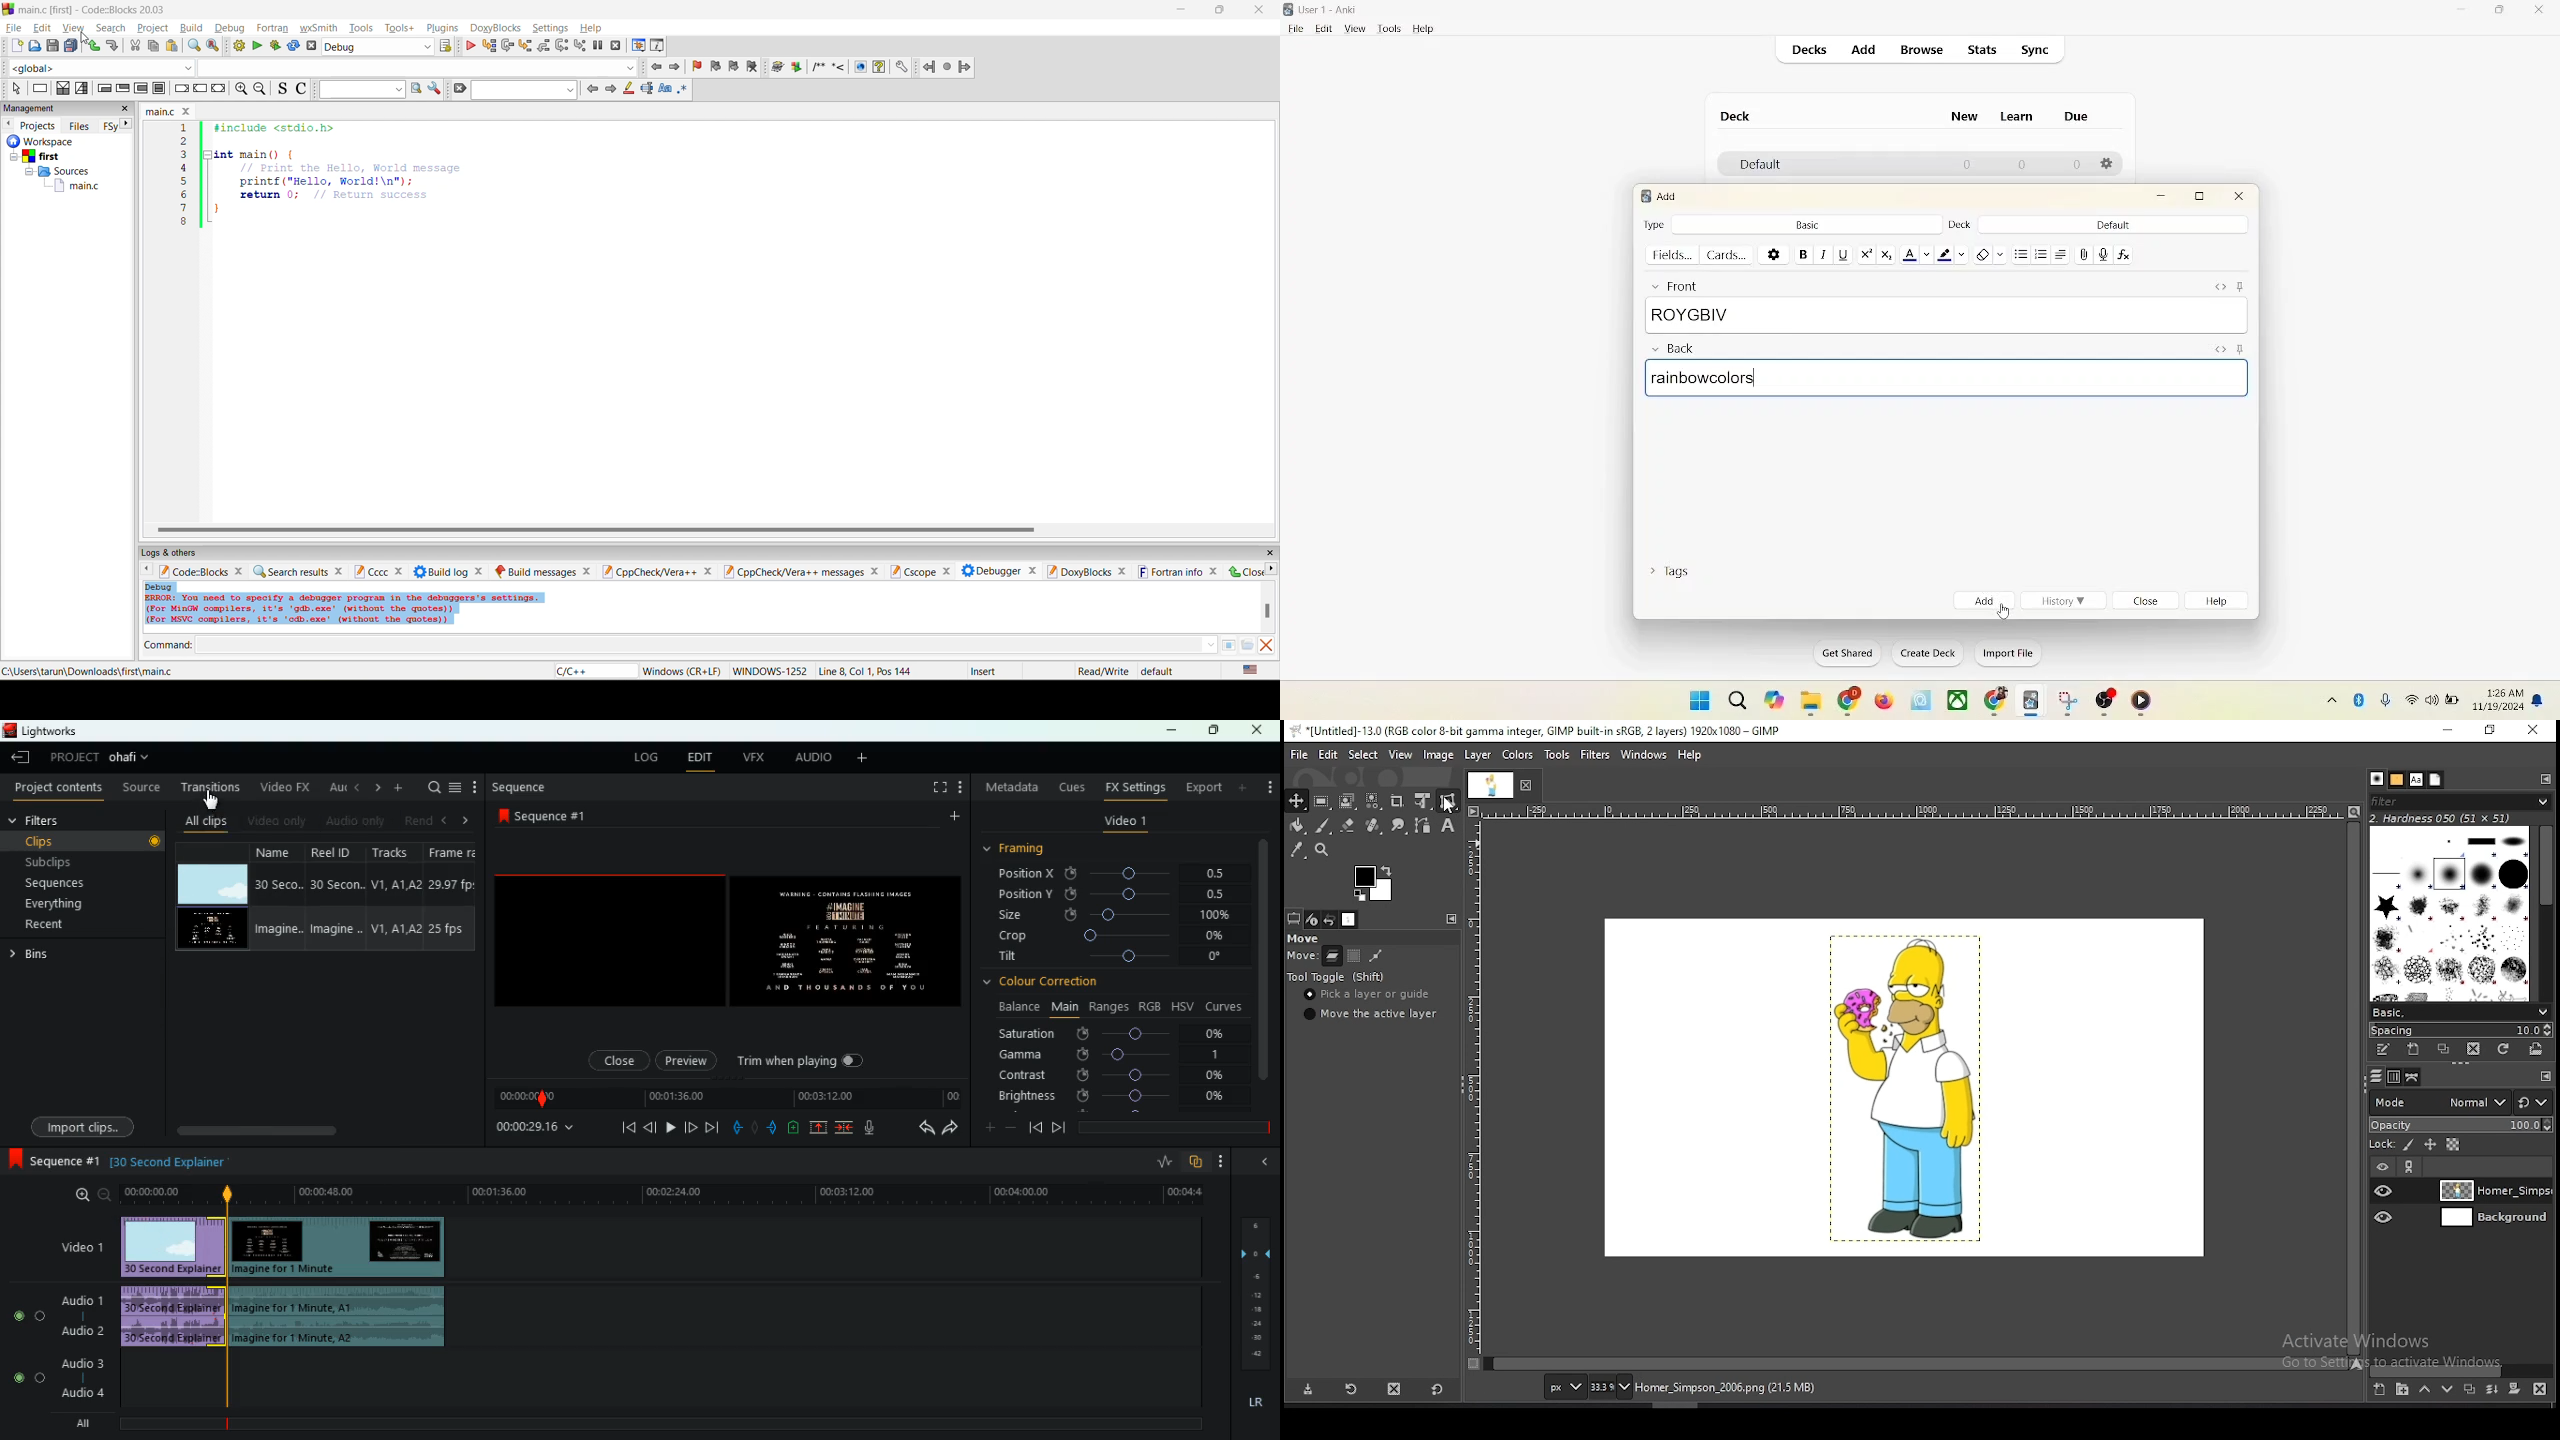 The image size is (2576, 1456). Describe the element at coordinates (2536, 1048) in the screenshot. I see `open brush as image` at that location.